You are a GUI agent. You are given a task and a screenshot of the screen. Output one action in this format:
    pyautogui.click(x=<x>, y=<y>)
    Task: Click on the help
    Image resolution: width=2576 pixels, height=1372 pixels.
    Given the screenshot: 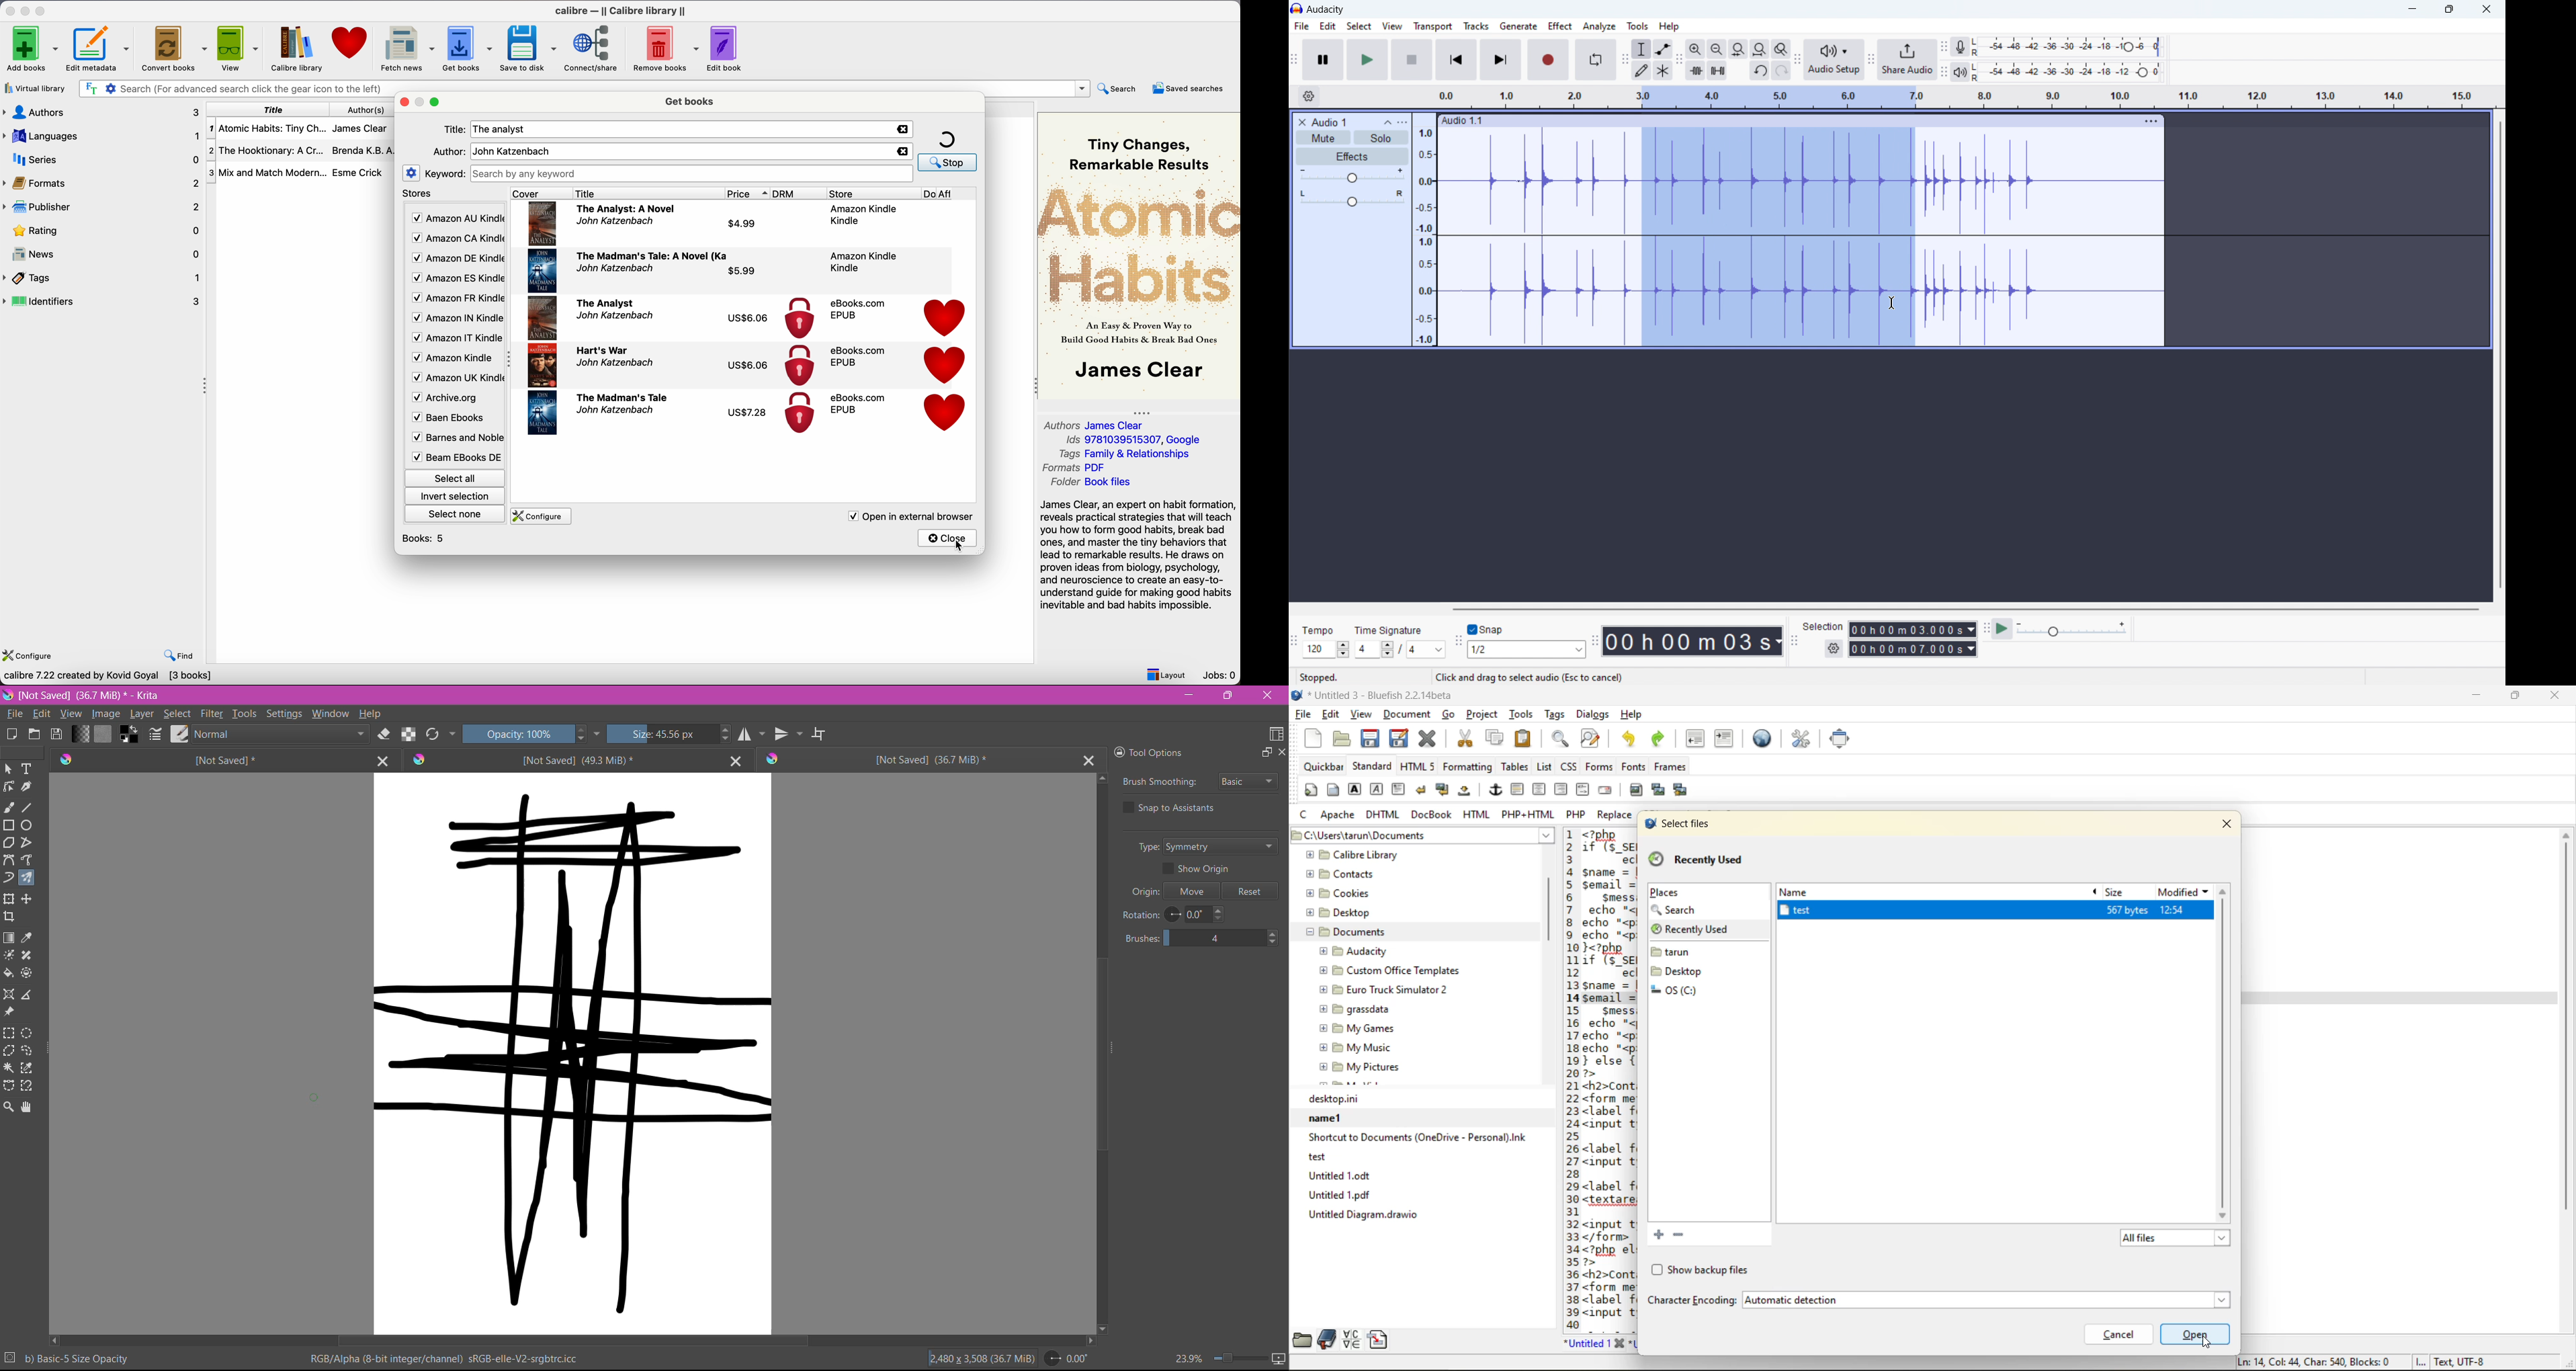 What is the action you would take?
    pyautogui.click(x=1669, y=27)
    